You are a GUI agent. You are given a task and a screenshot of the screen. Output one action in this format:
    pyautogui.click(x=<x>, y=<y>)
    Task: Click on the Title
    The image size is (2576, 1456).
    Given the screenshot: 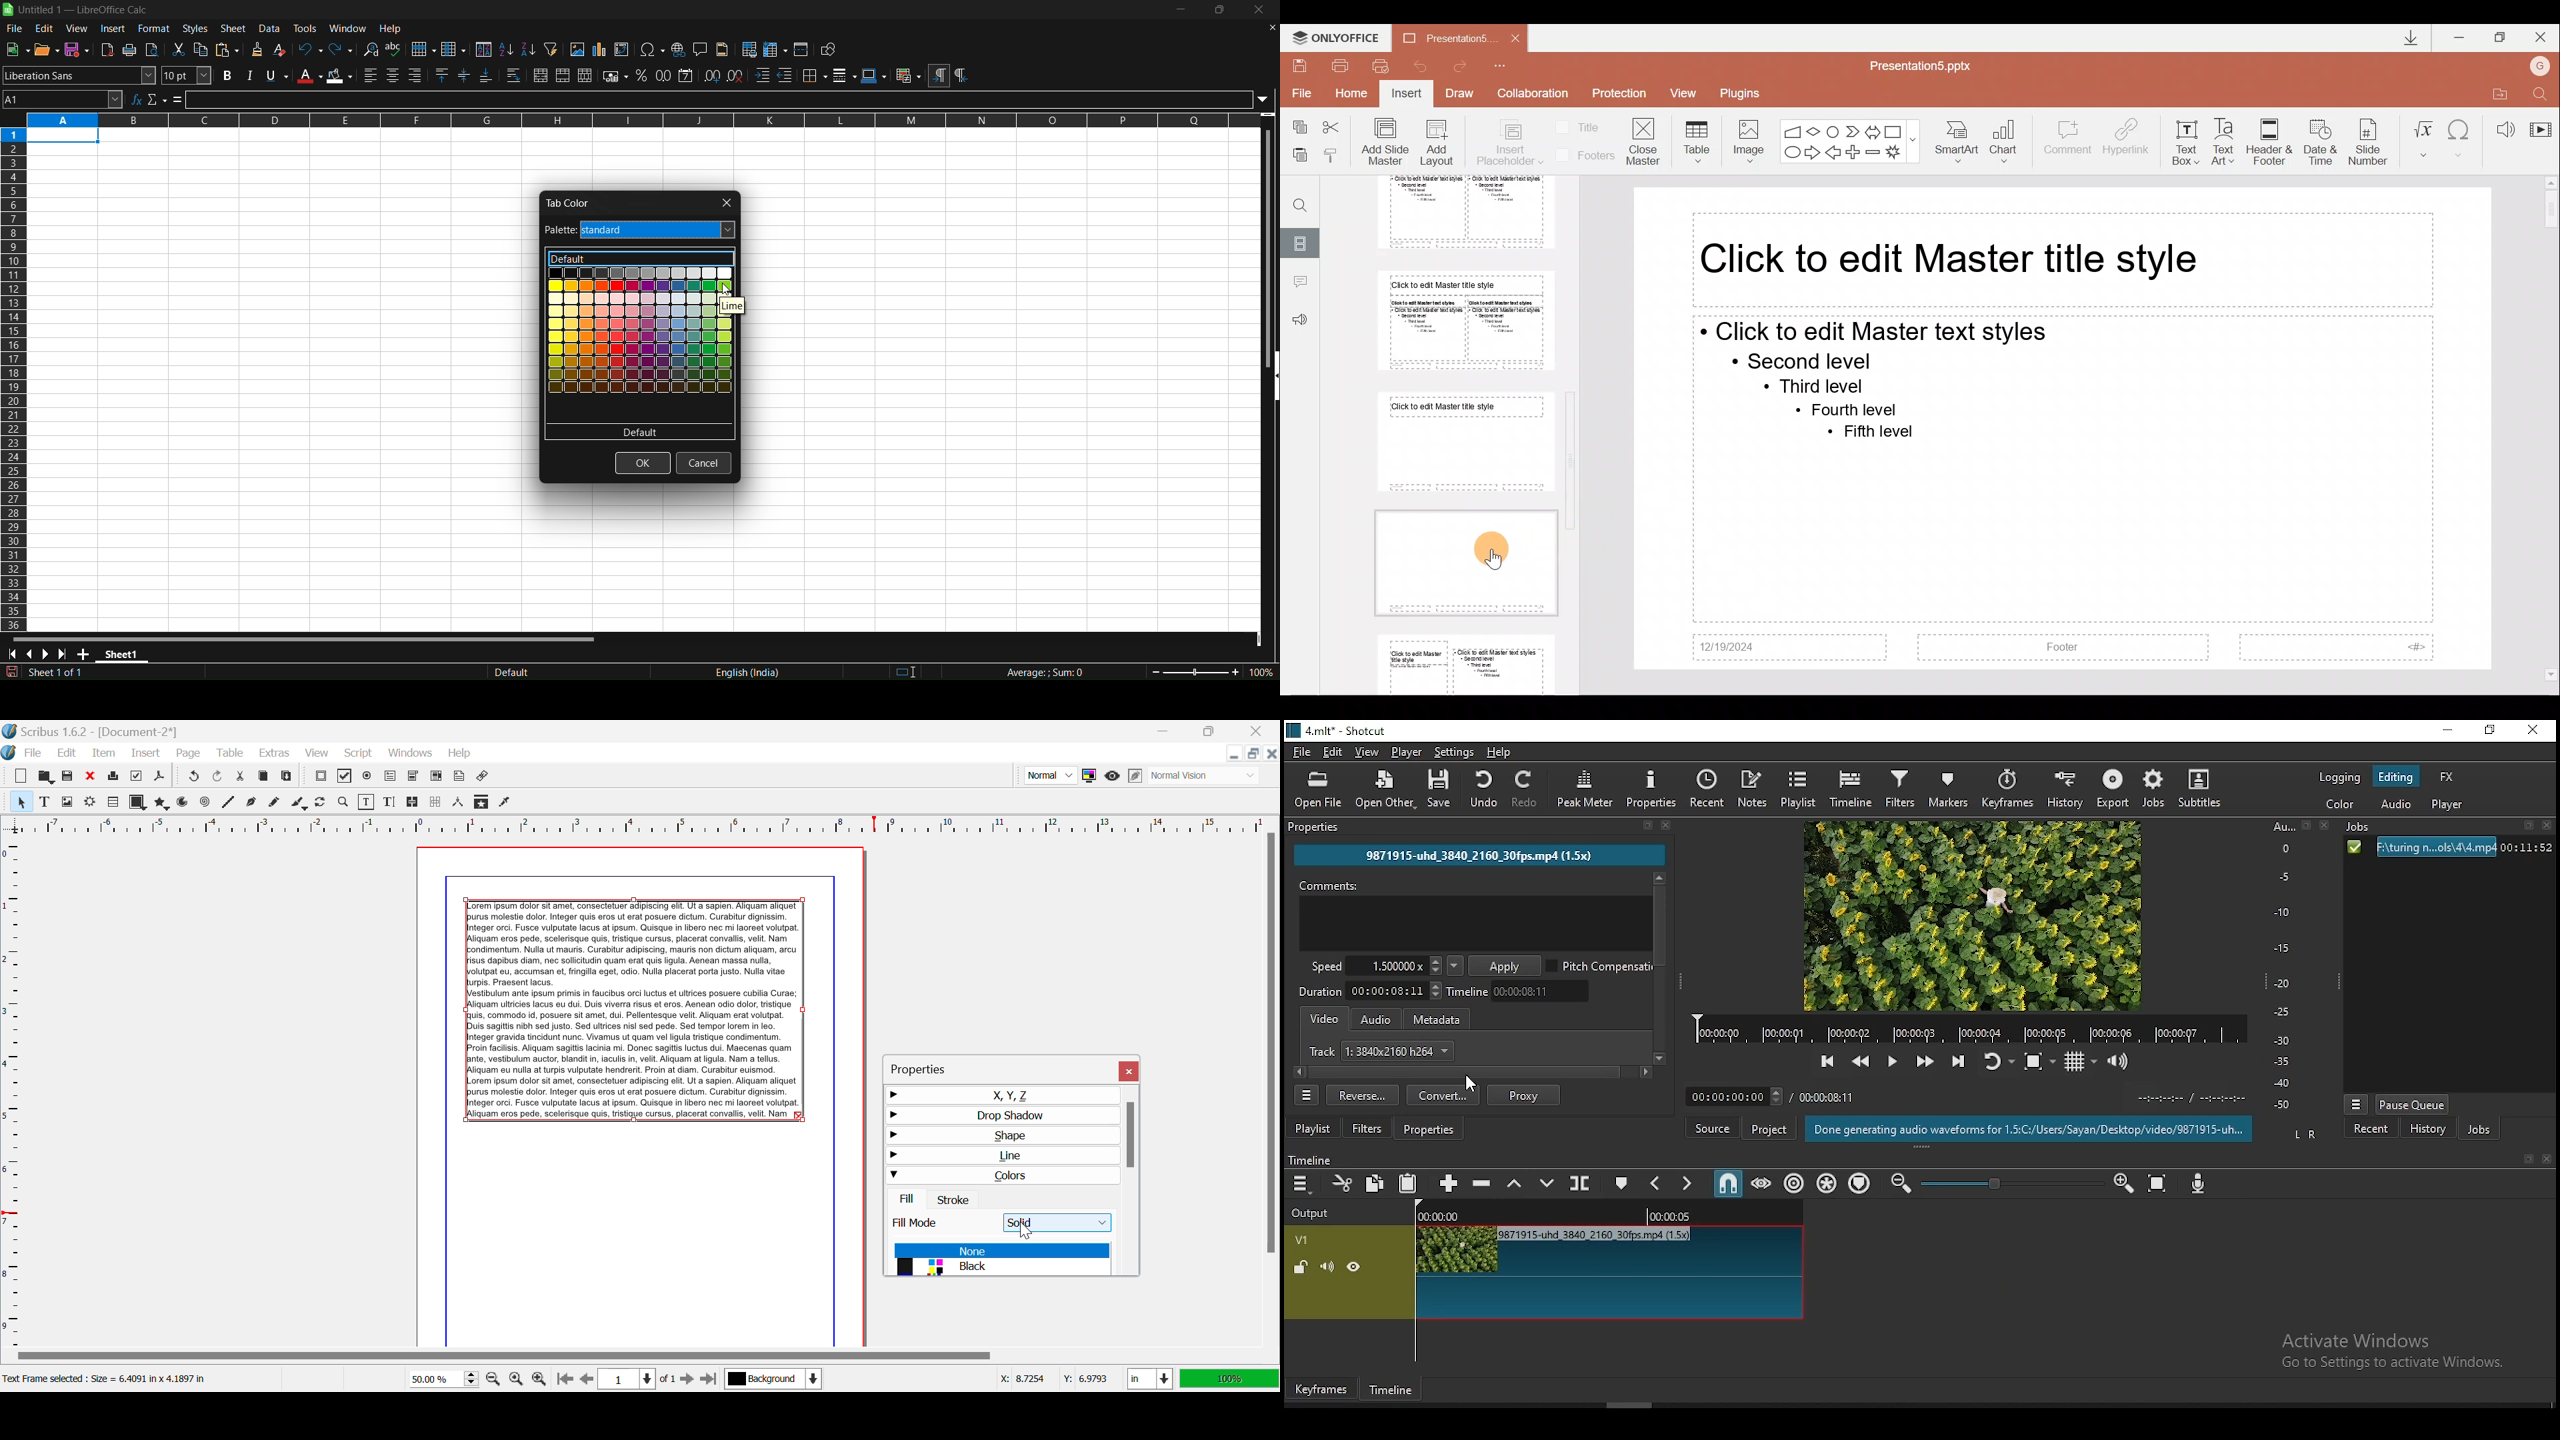 What is the action you would take?
    pyautogui.click(x=1581, y=126)
    